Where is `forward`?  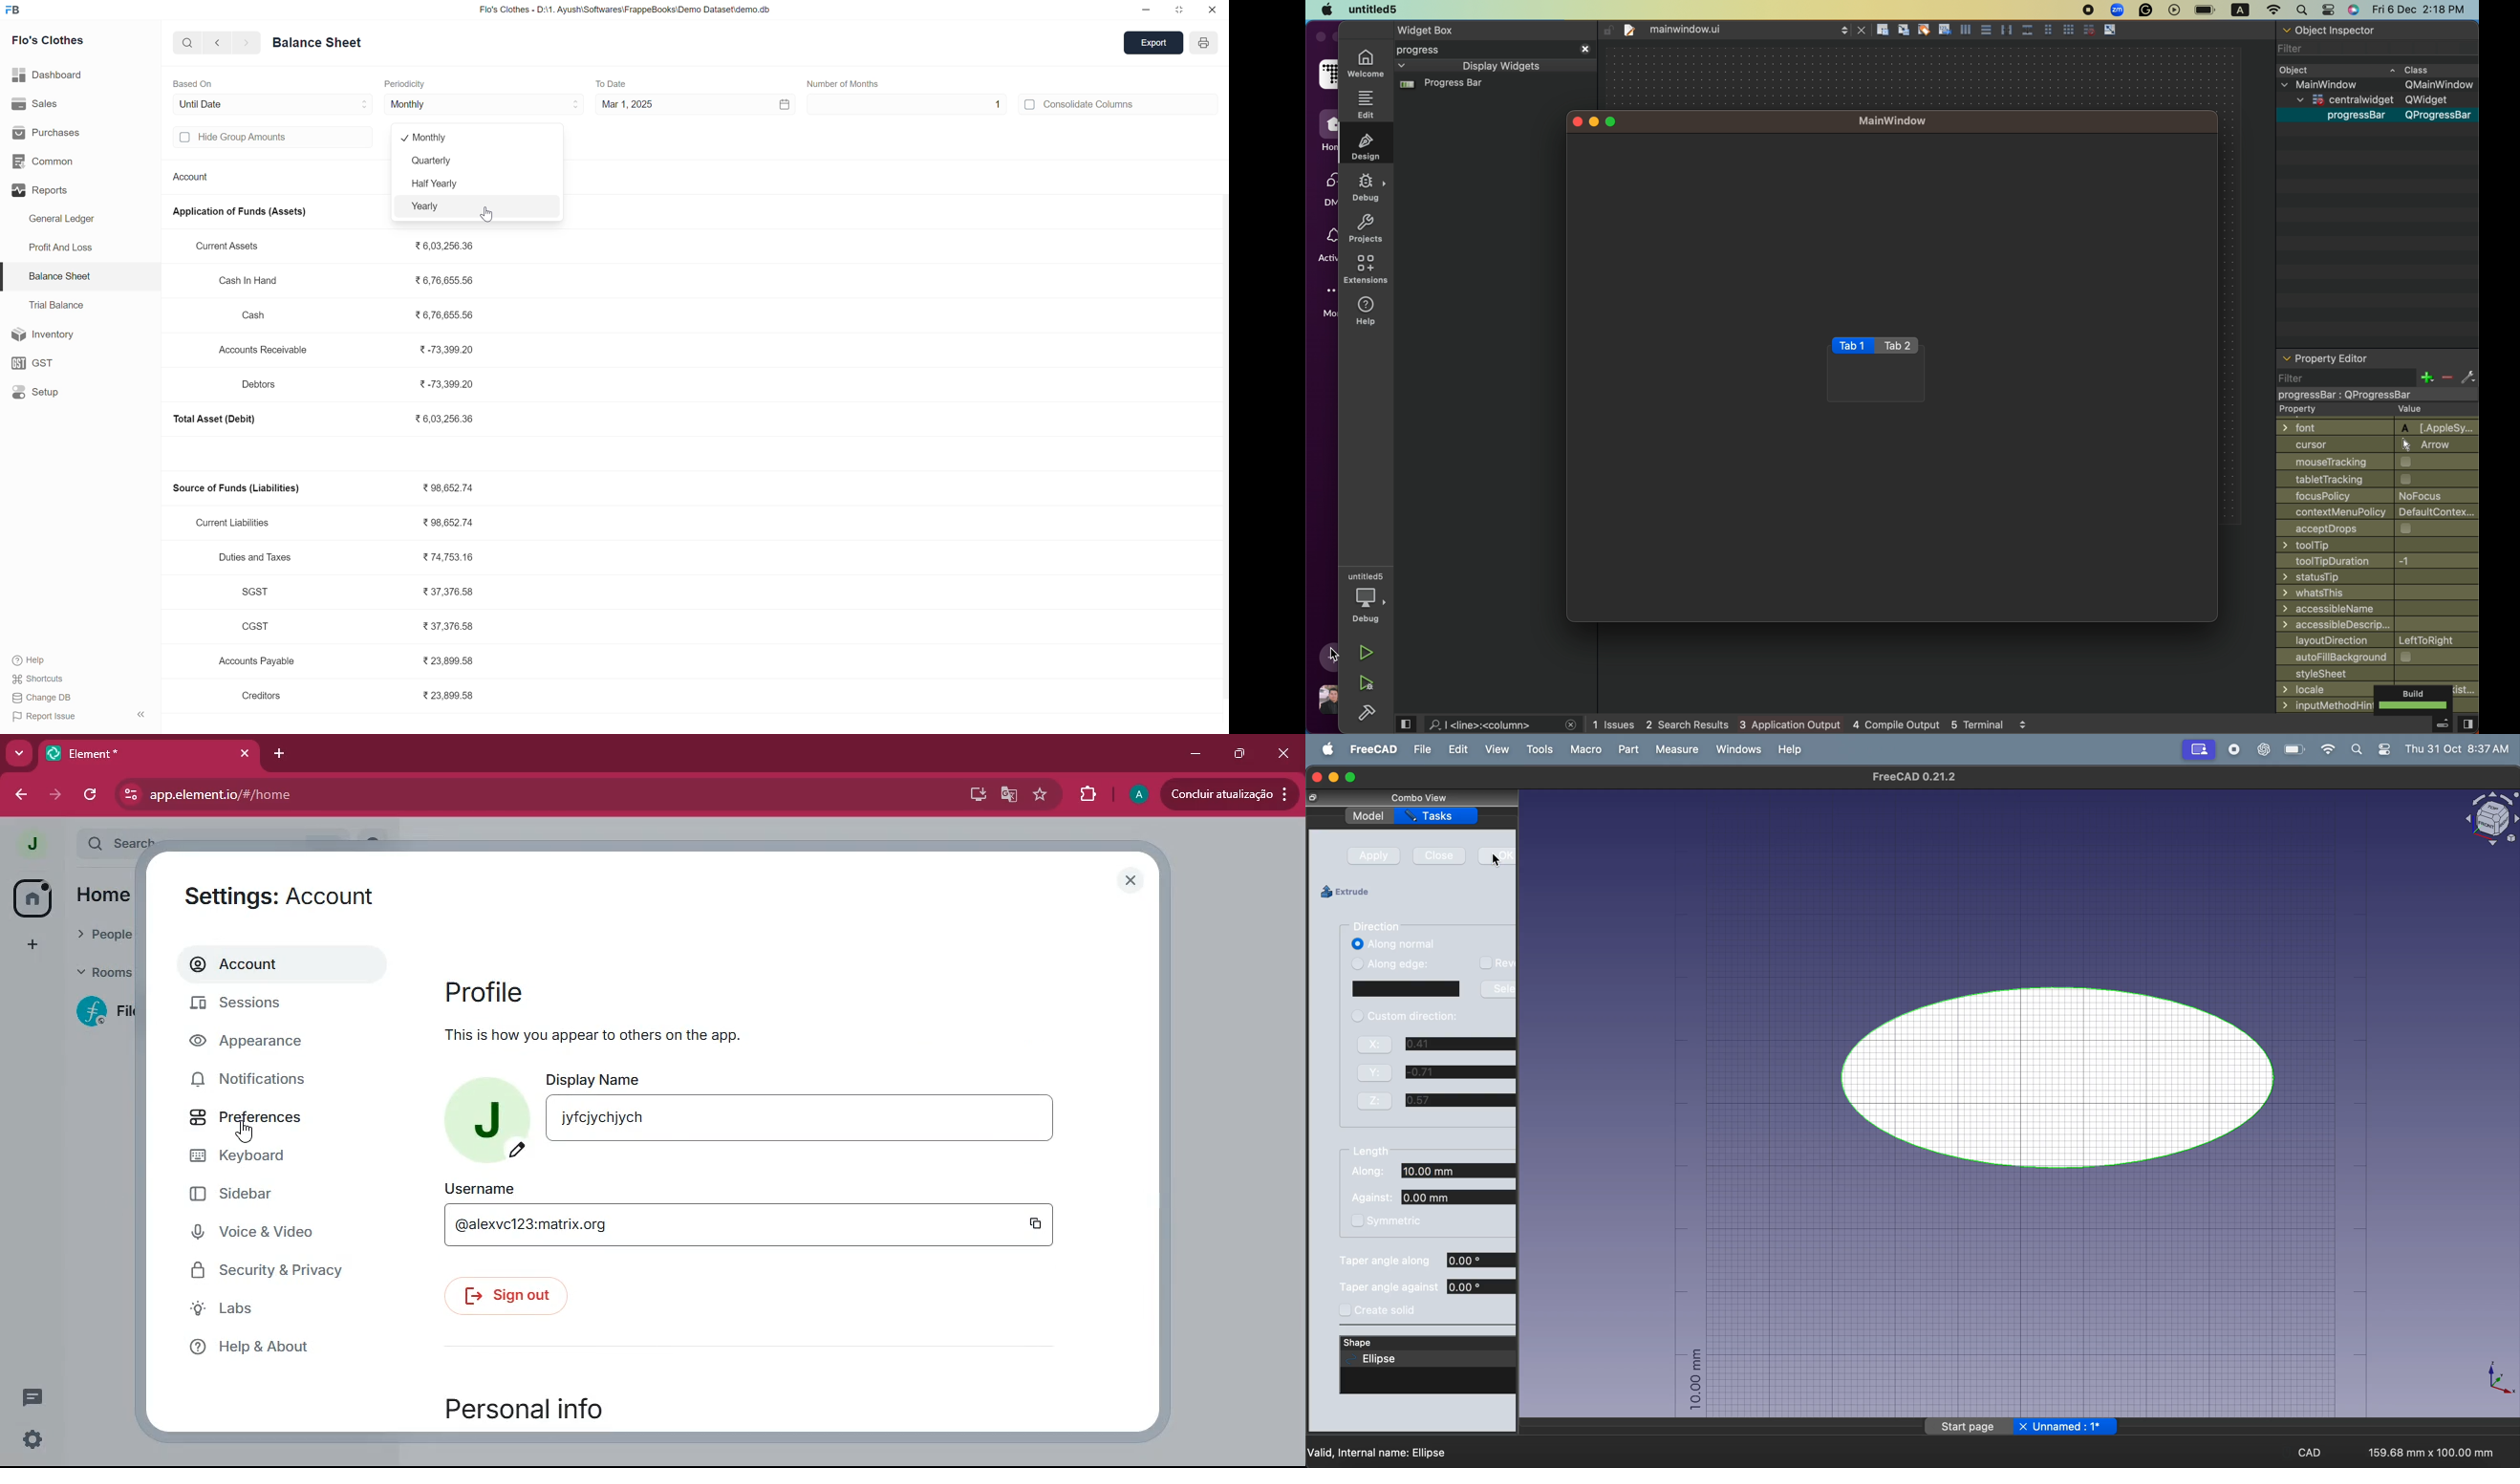 forward is located at coordinates (243, 43).